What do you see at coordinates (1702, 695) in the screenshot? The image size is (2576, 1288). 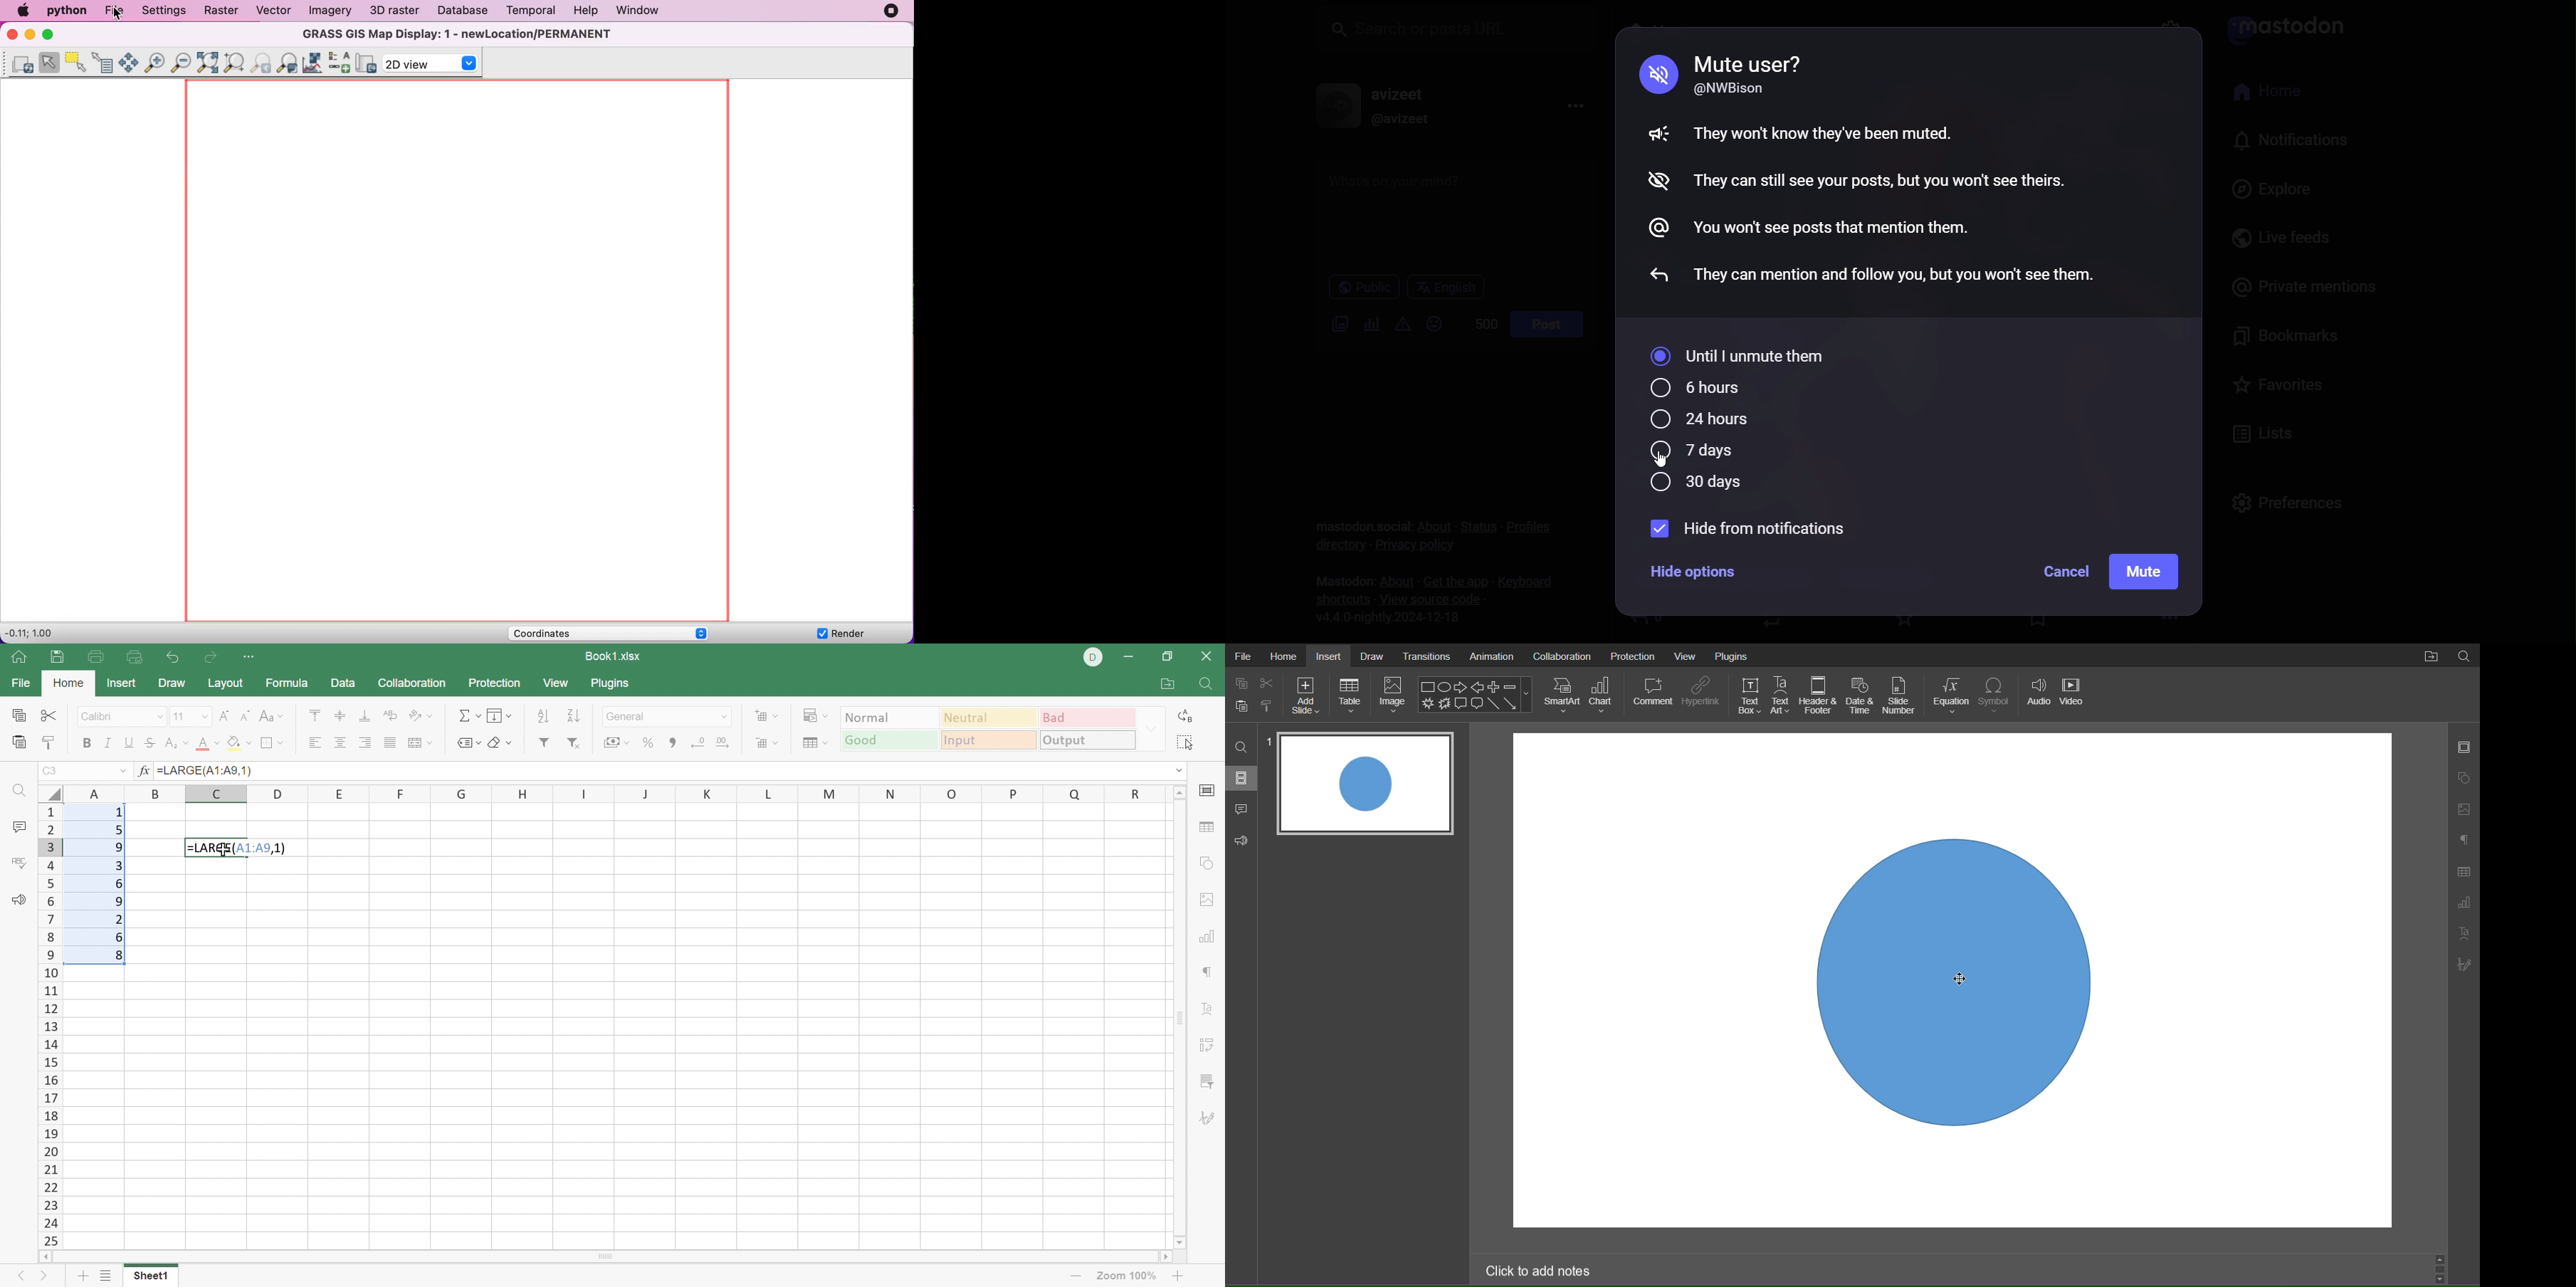 I see `Hyperlink` at bounding box center [1702, 695].